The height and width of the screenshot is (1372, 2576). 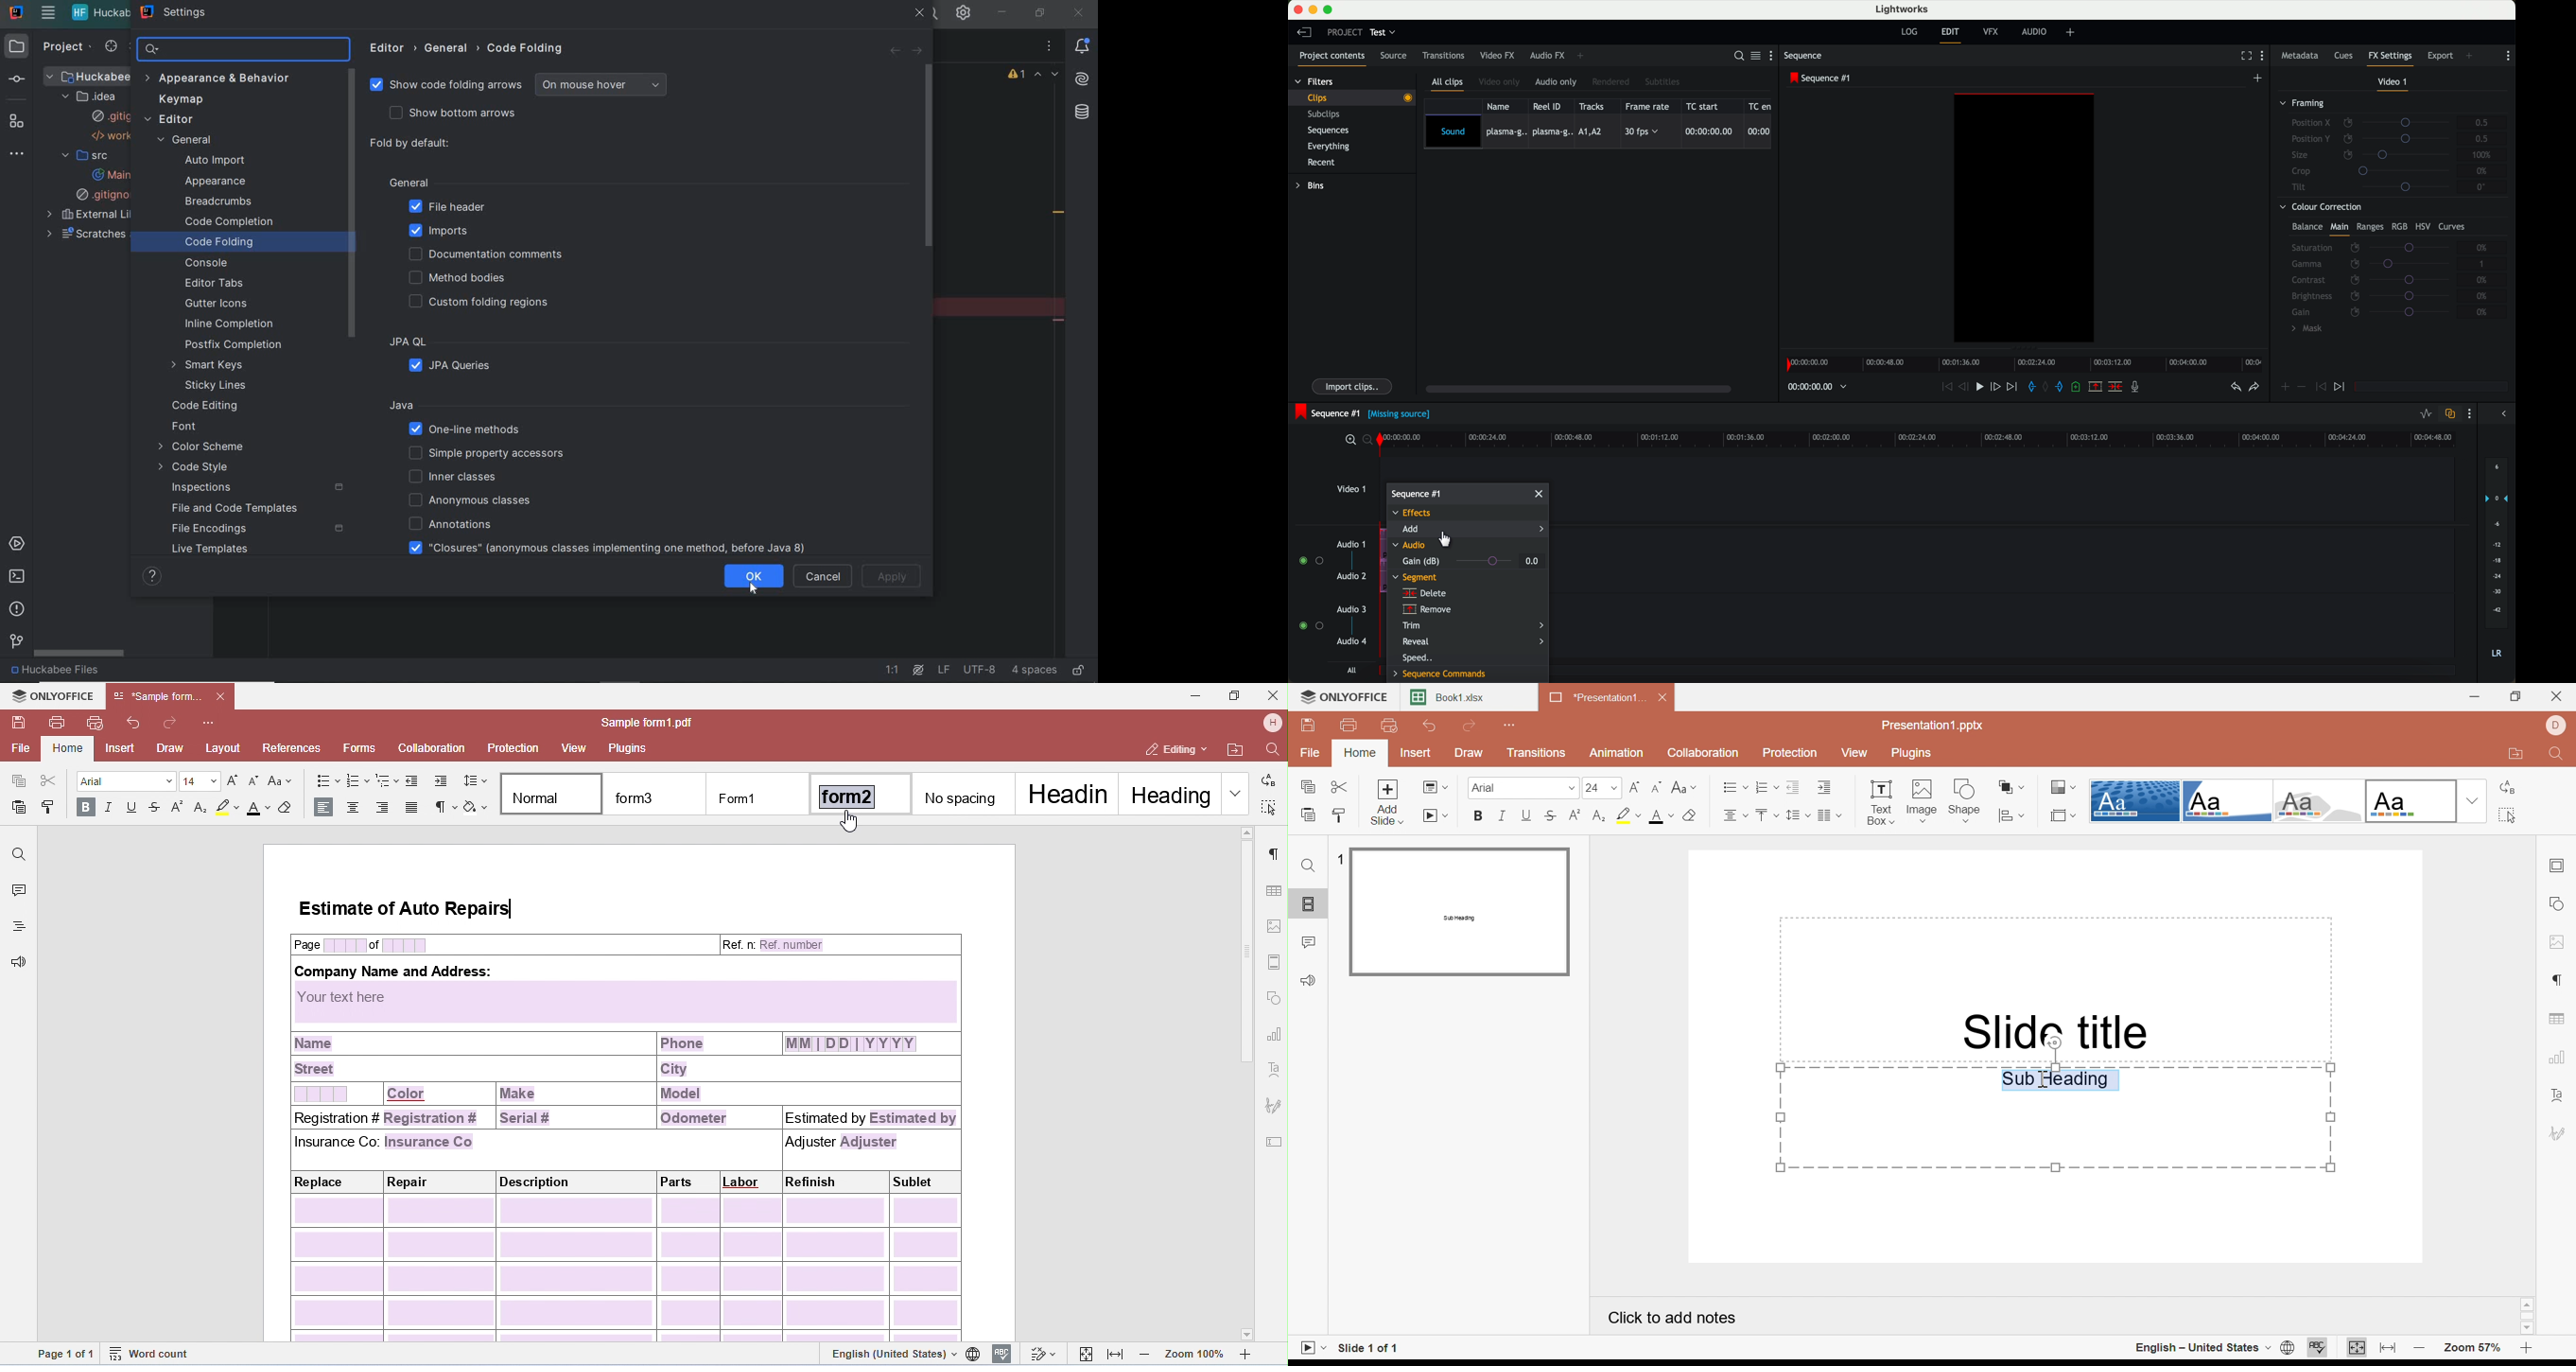 I want to click on project file name, so click(x=96, y=673).